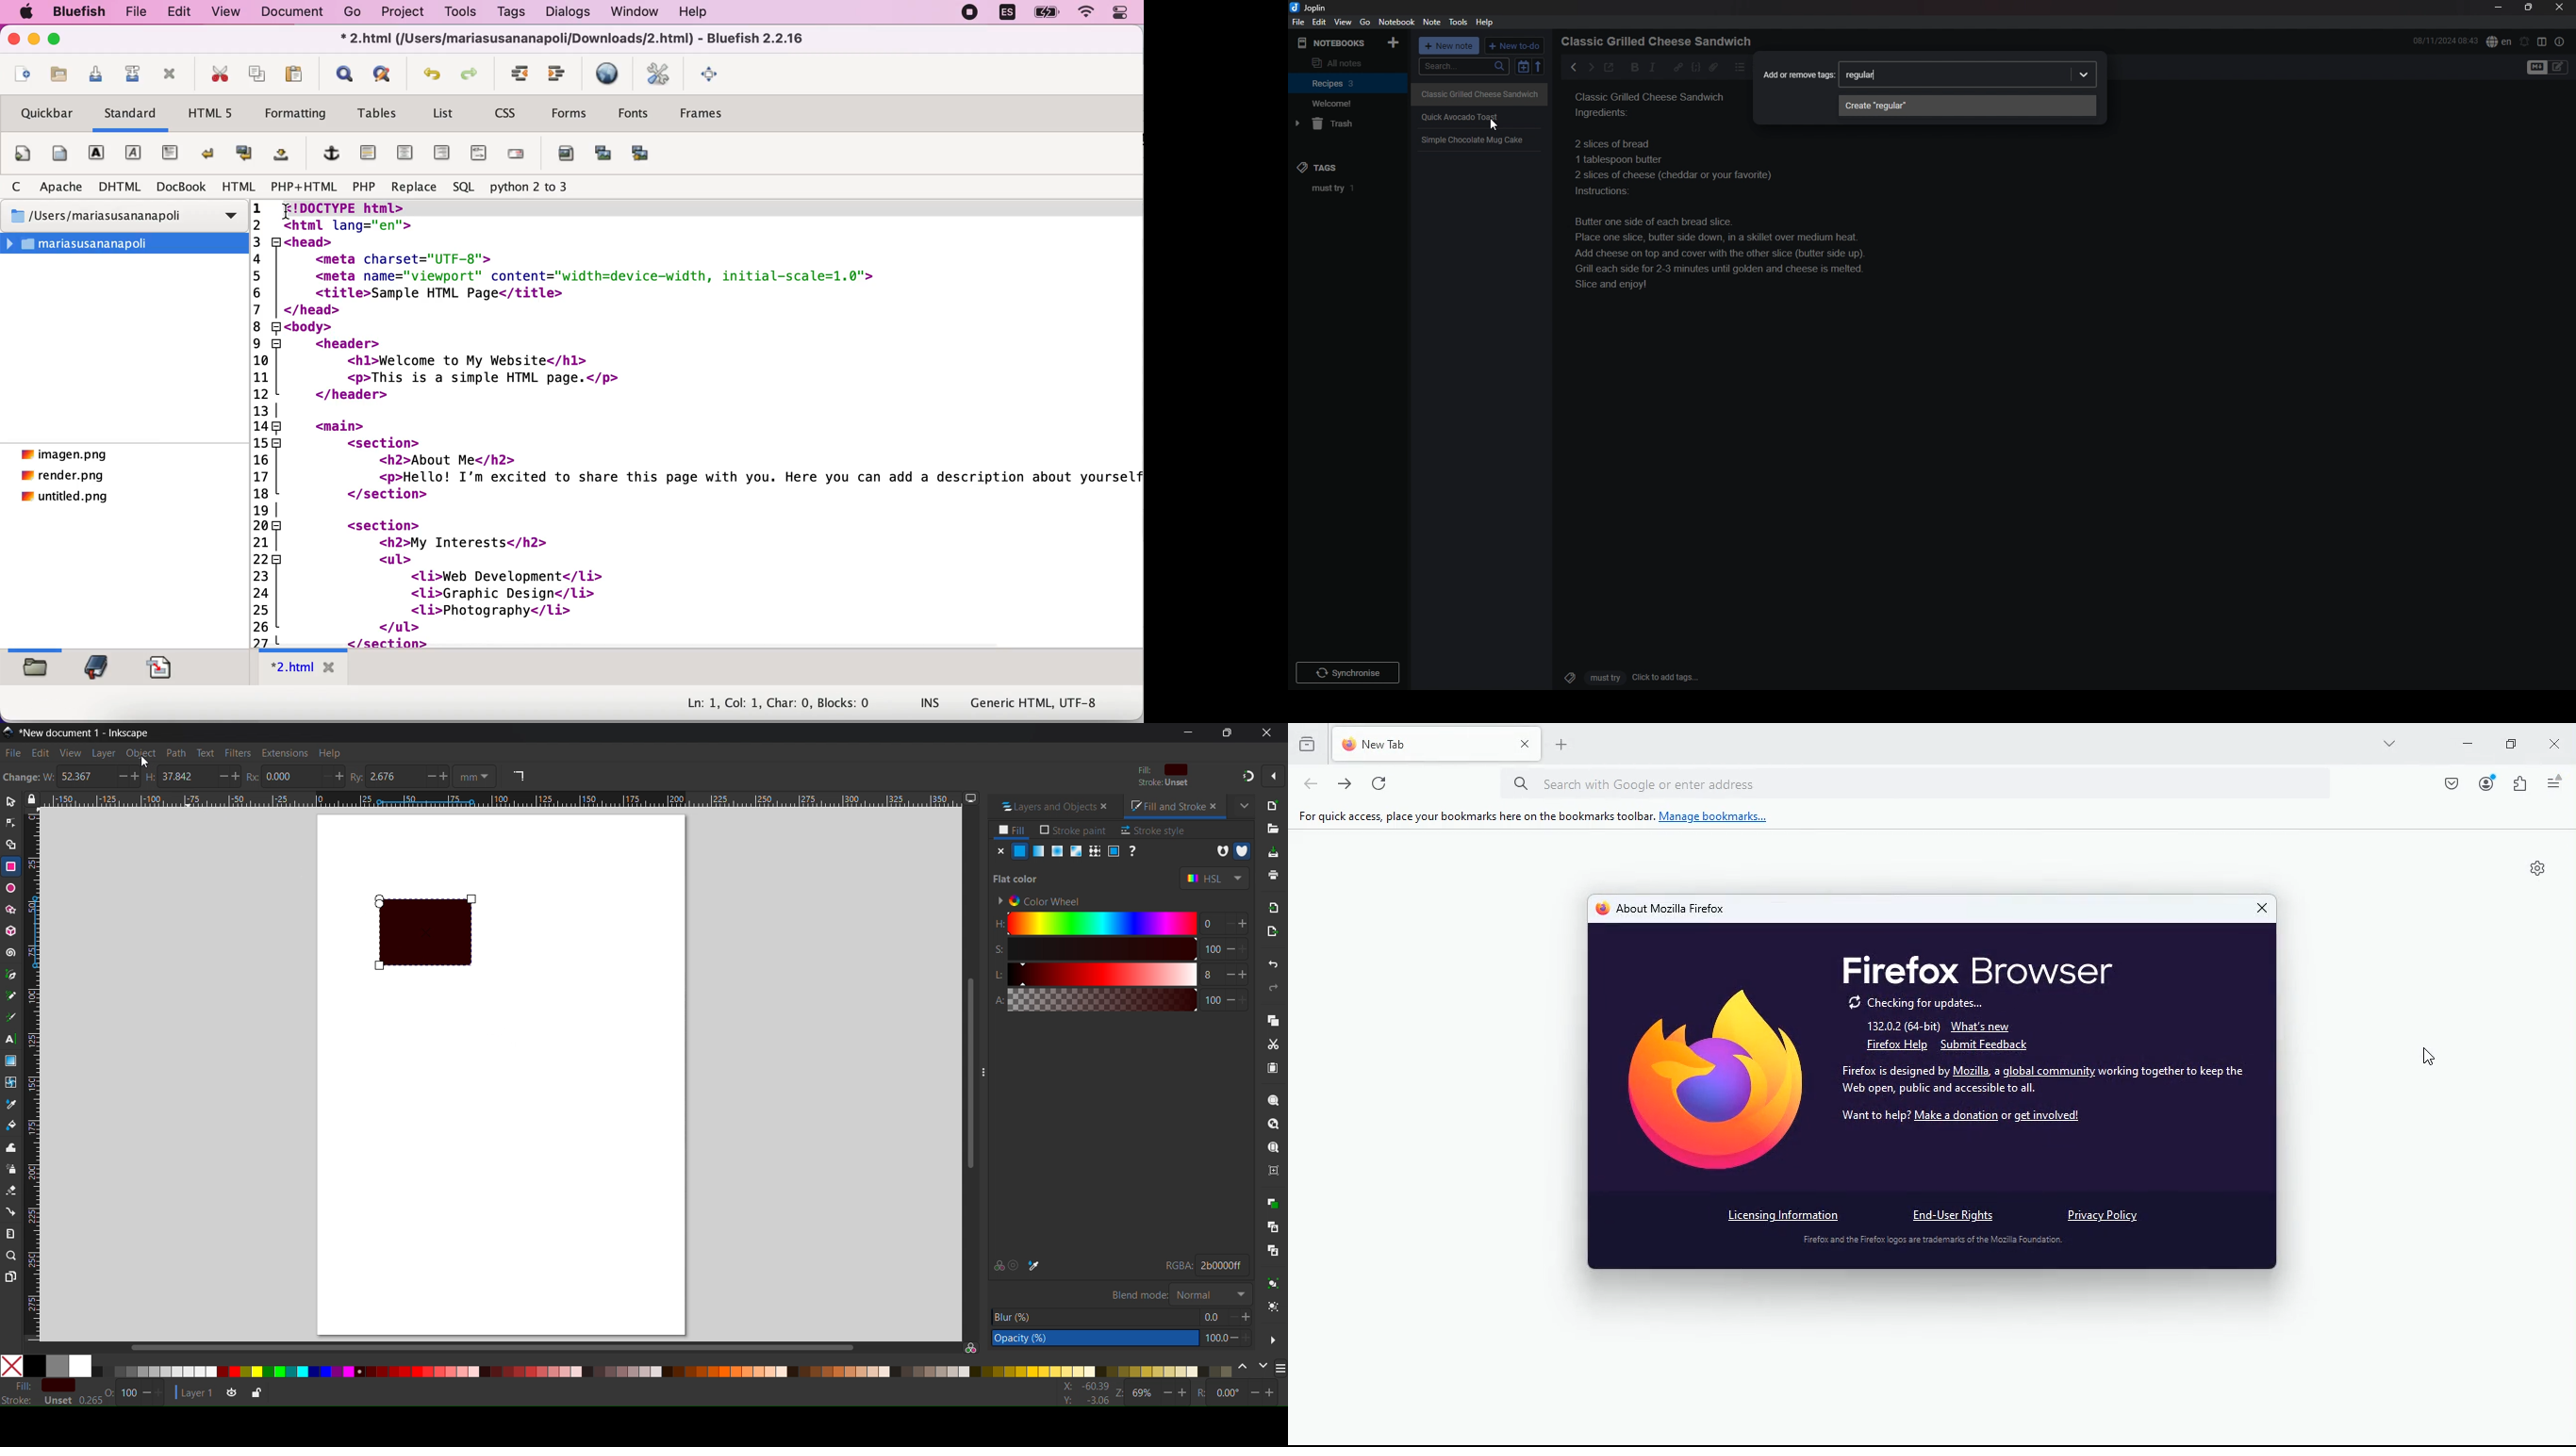  What do you see at coordinates (1272, 1394) in the screenshot?
I see `Rotation maximize` at bounding box center [1272, 1394].